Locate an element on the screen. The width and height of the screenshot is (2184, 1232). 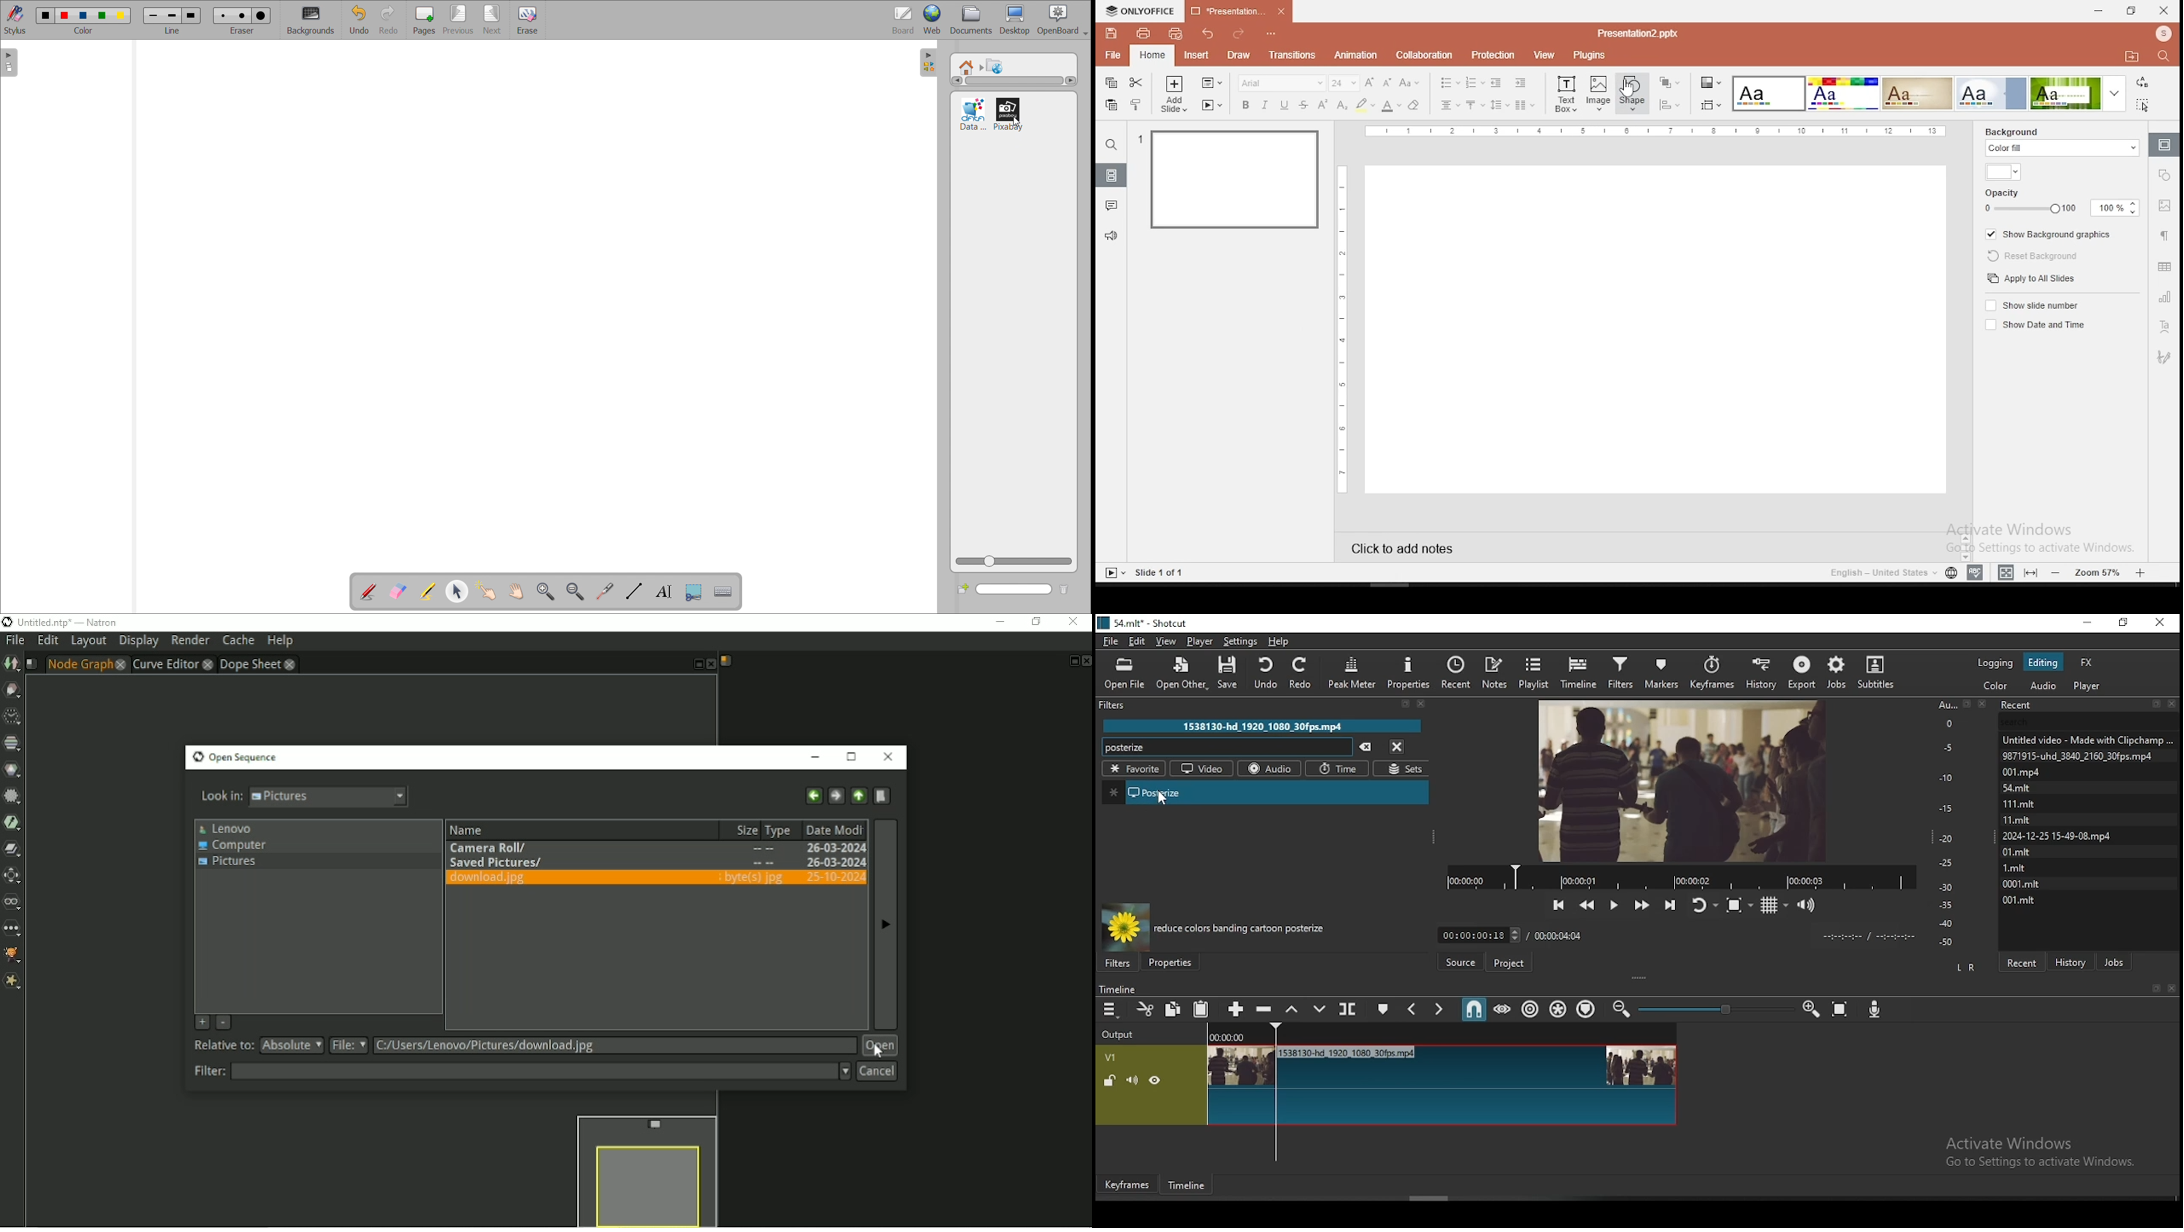
playlist is located at coordinates (1535, 673).